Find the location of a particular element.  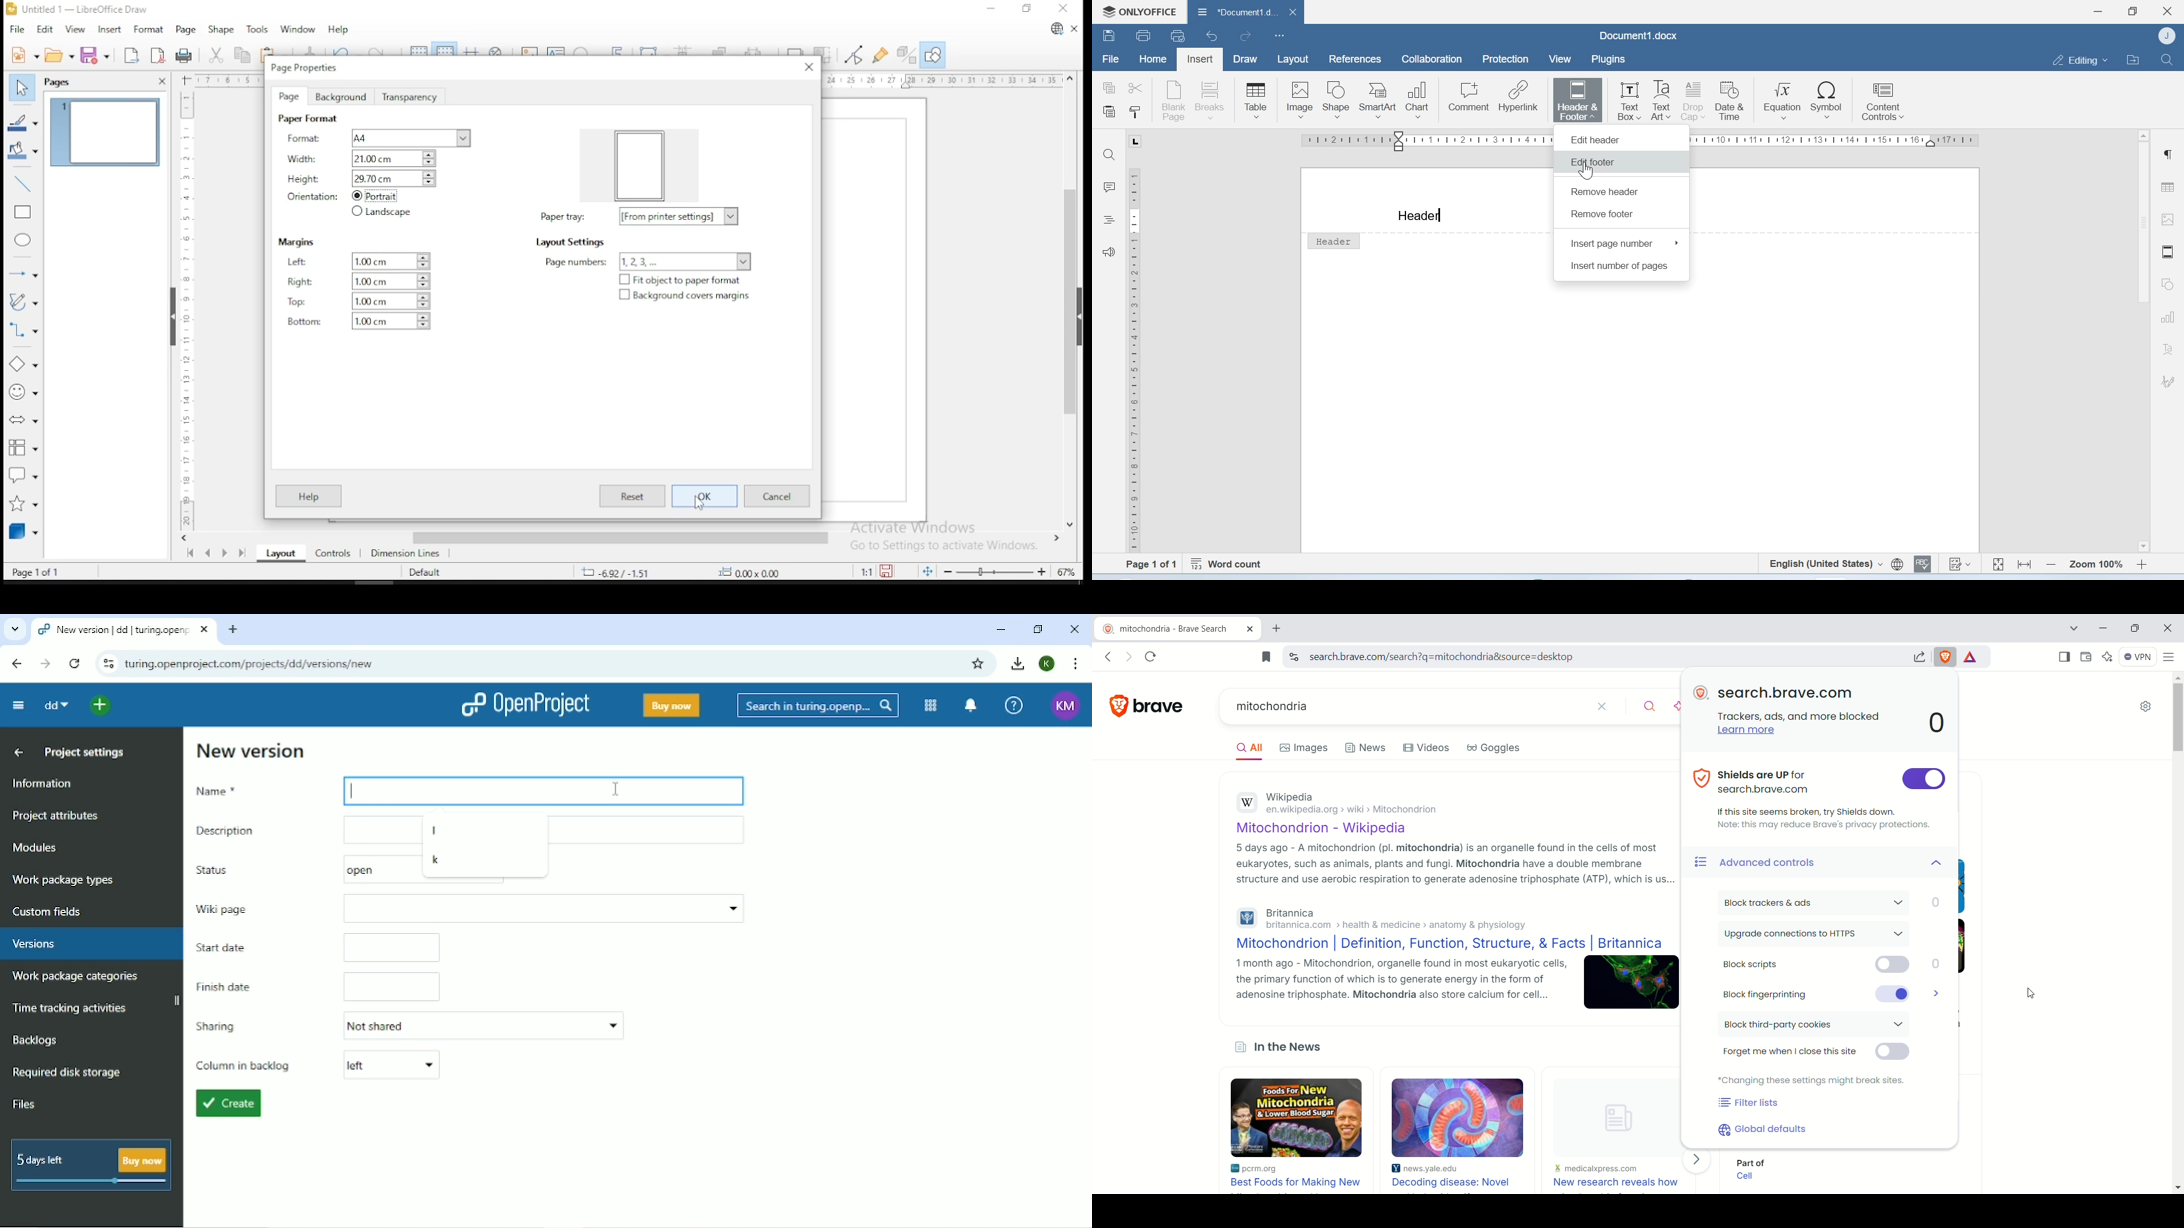

shape is located at coordinates (225, 30).